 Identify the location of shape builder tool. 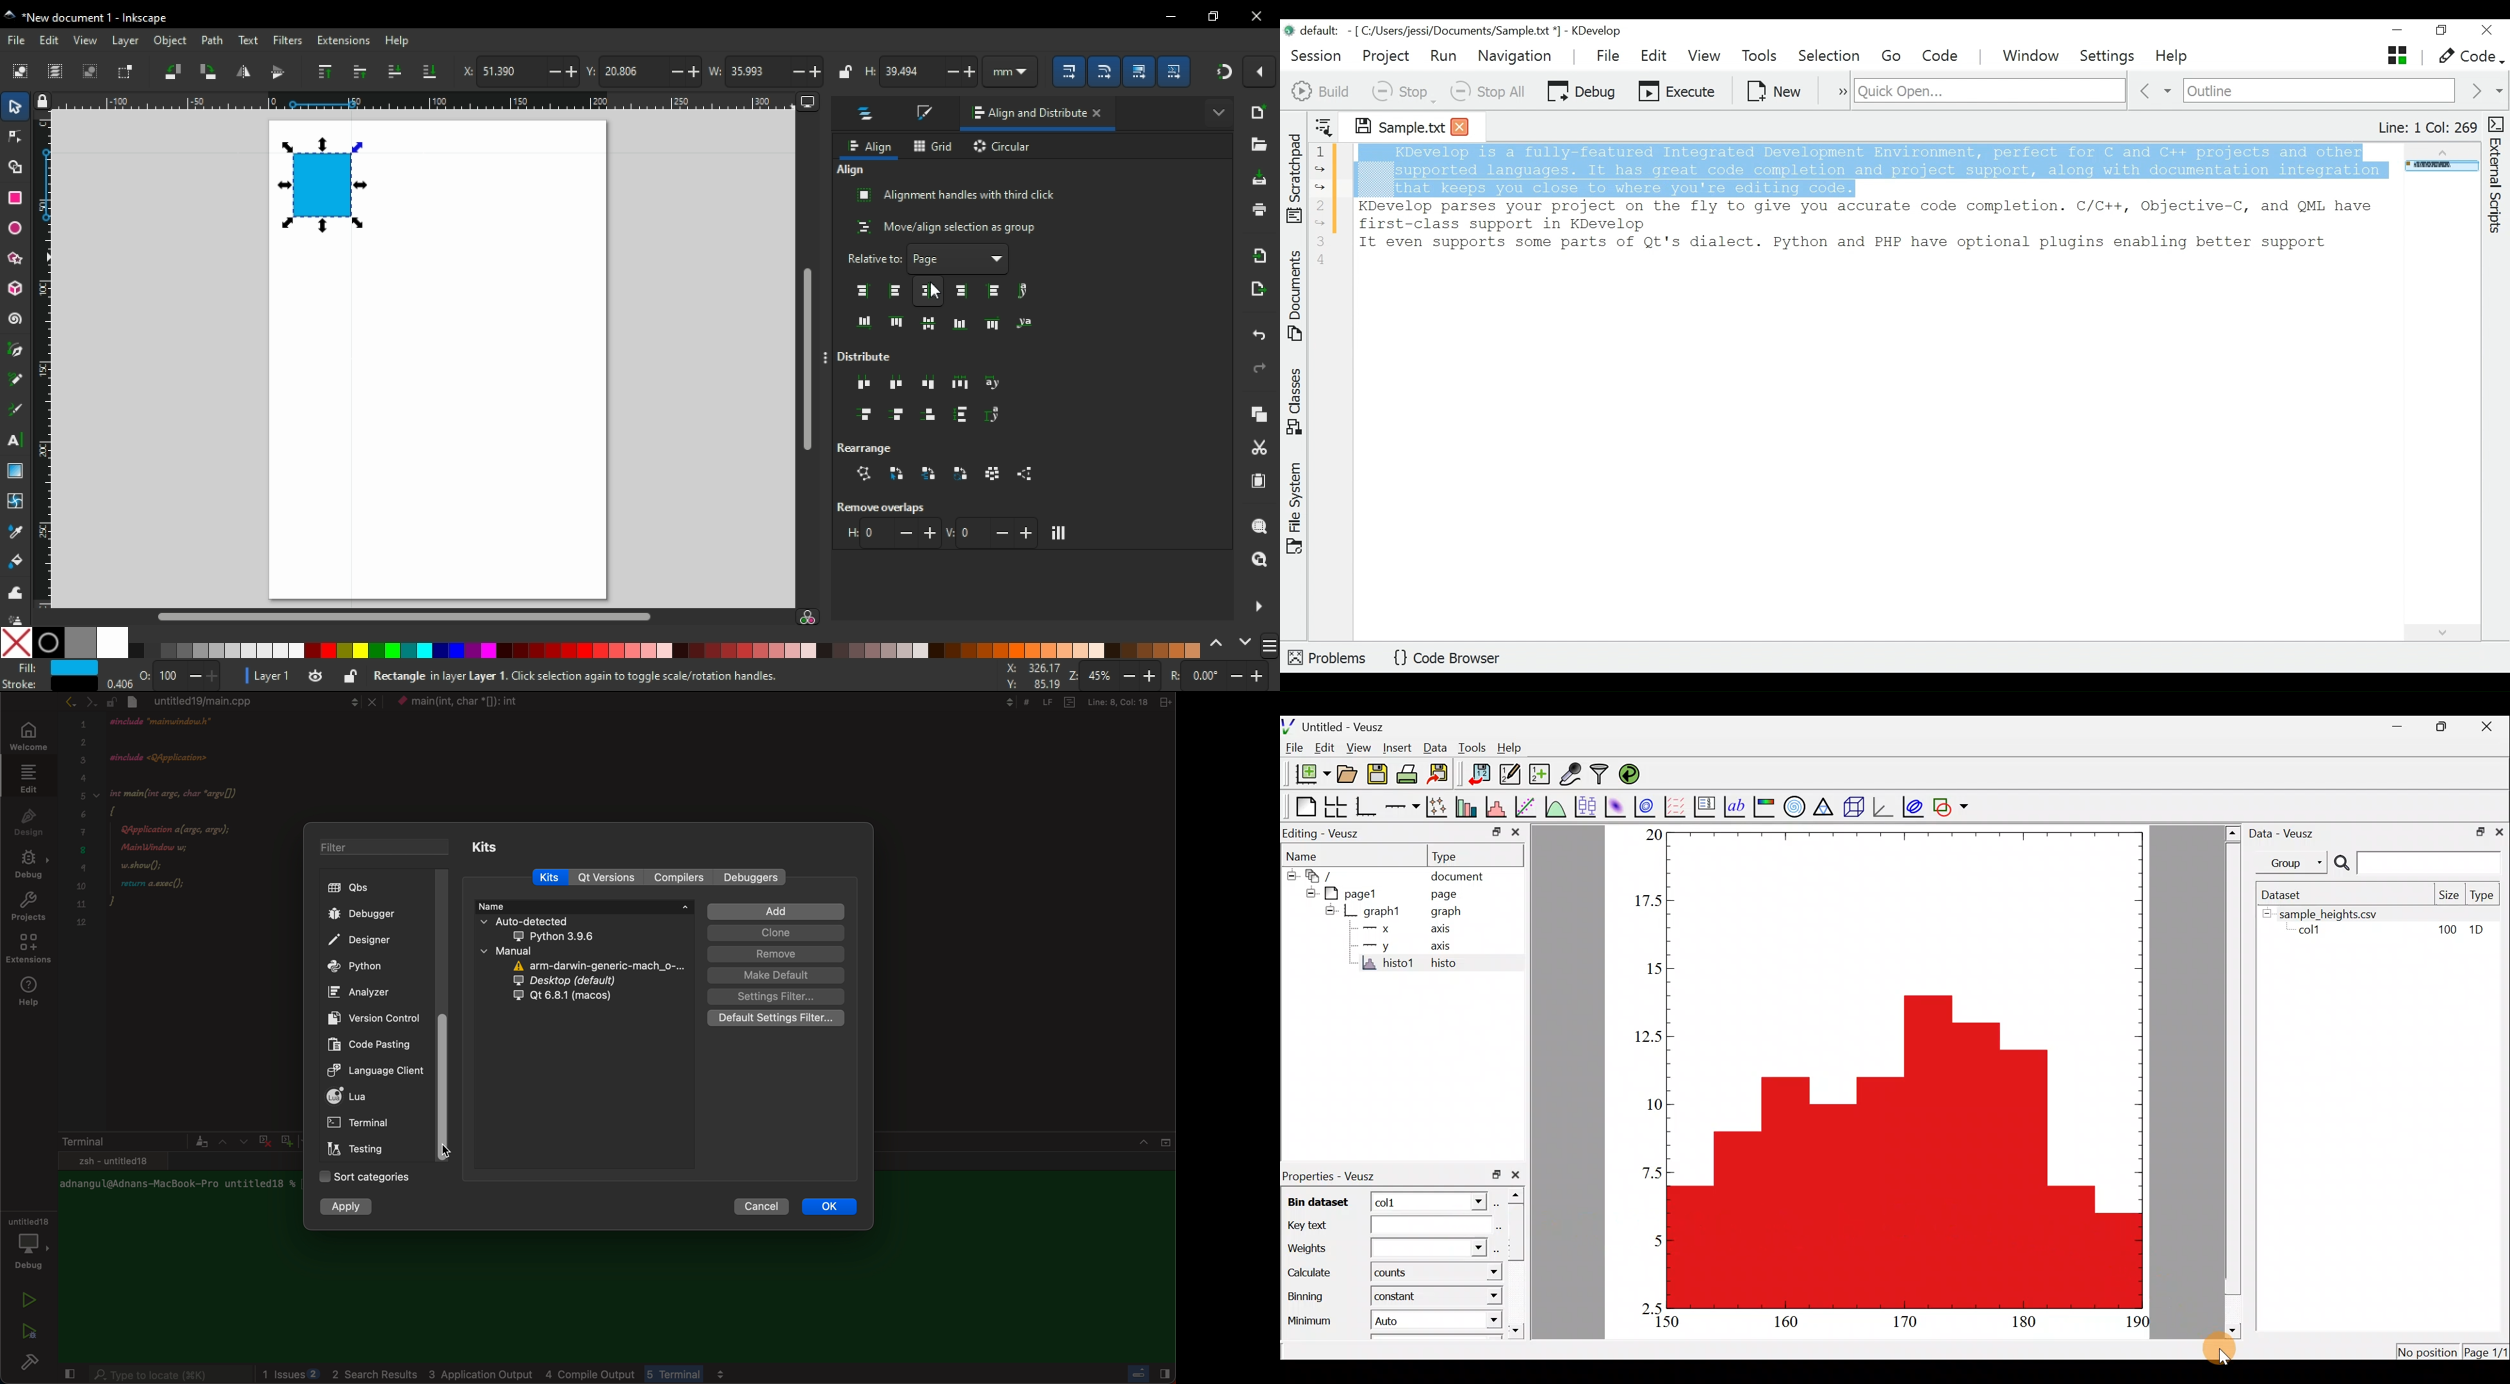
(15, 166).